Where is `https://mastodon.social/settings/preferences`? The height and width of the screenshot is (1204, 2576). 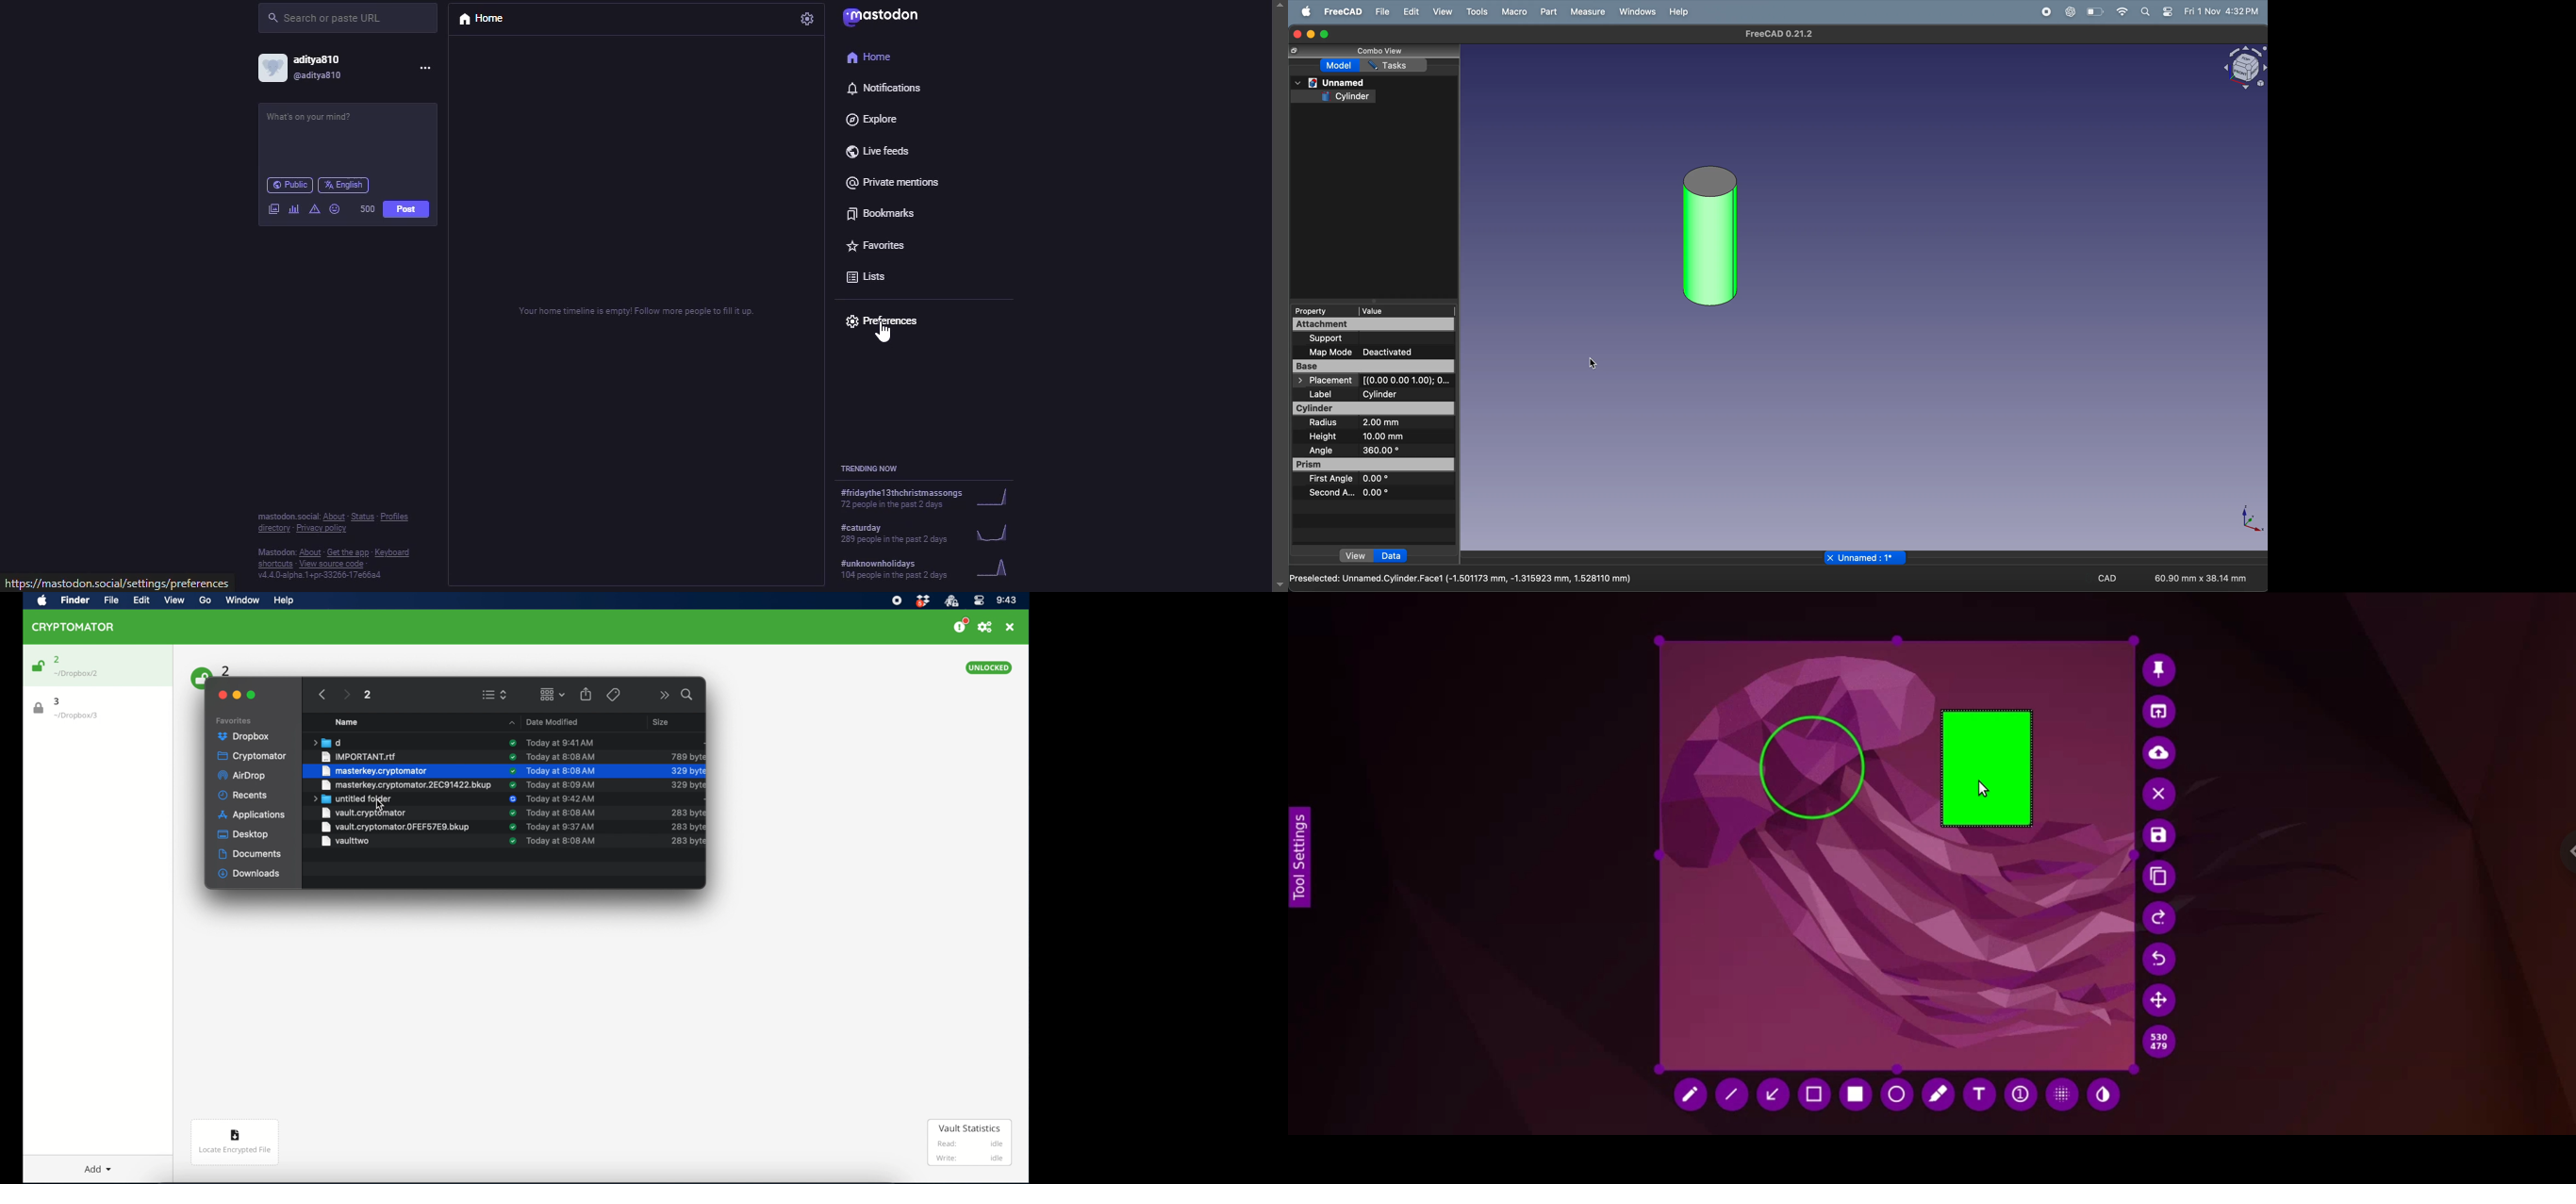 https://mastodon.social/settings/preferences is located at coordinates (116, 584).